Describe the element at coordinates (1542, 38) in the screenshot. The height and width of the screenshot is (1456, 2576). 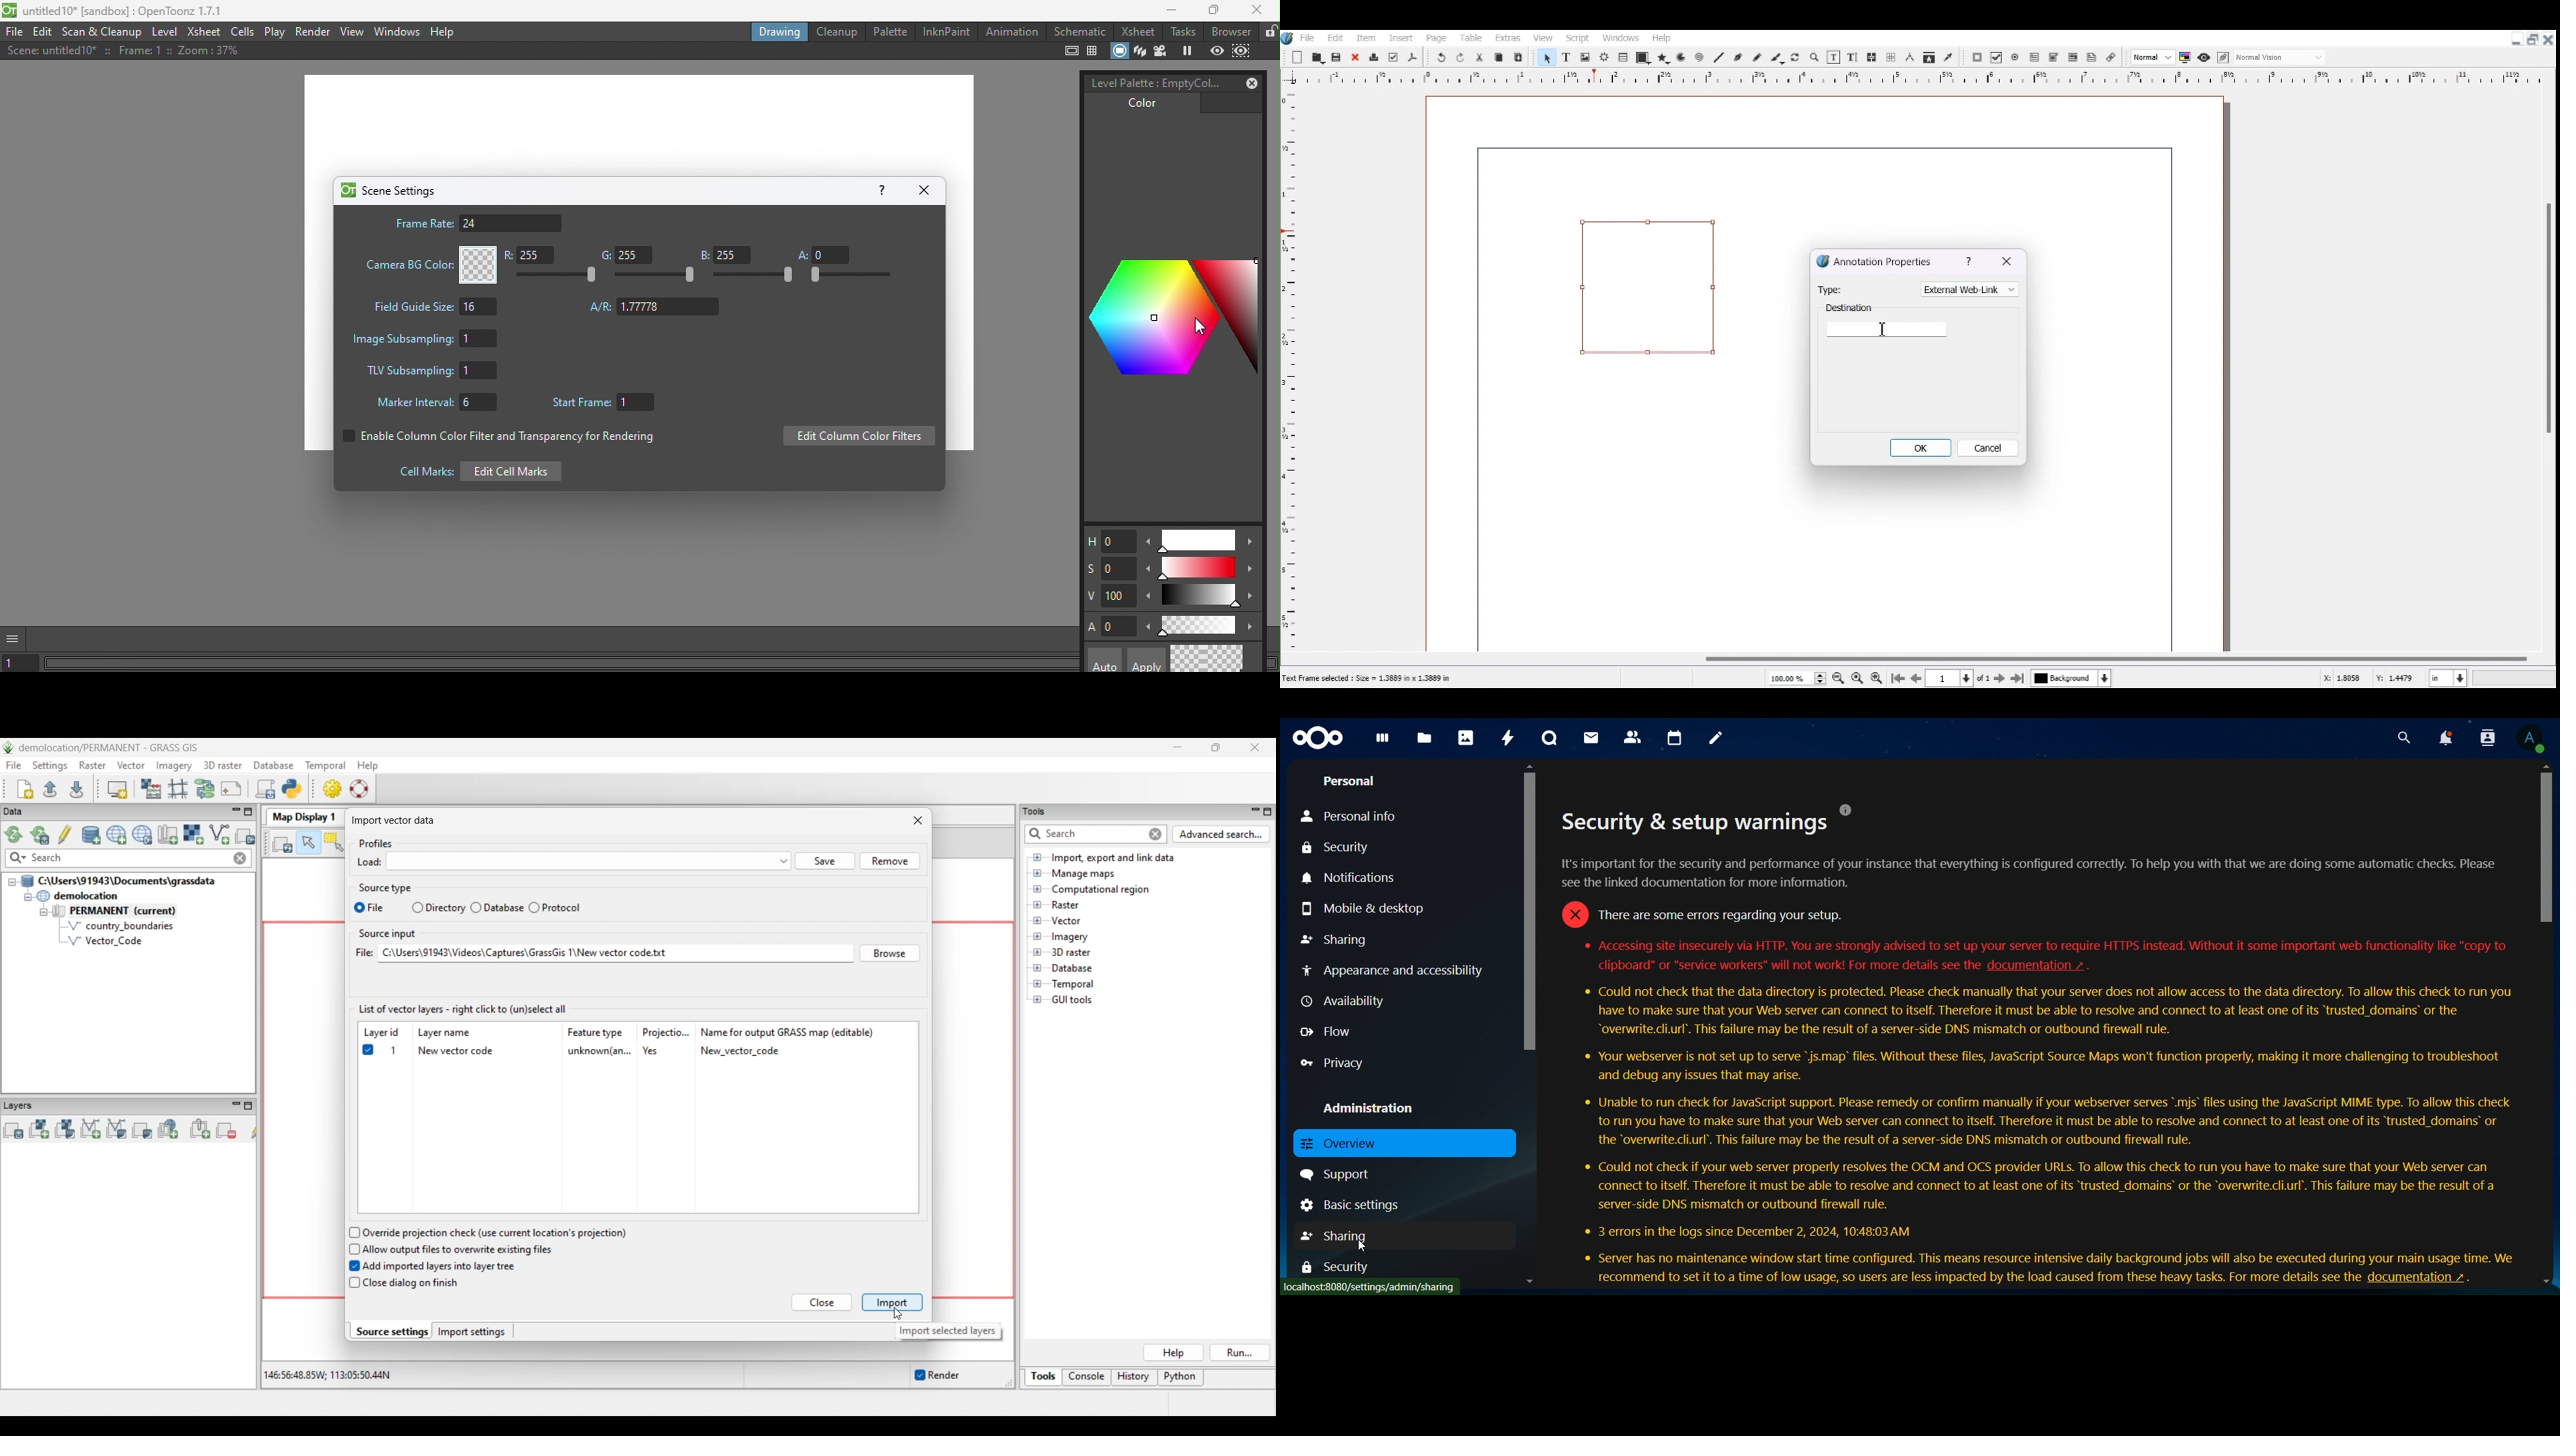
I see `View` at that location.